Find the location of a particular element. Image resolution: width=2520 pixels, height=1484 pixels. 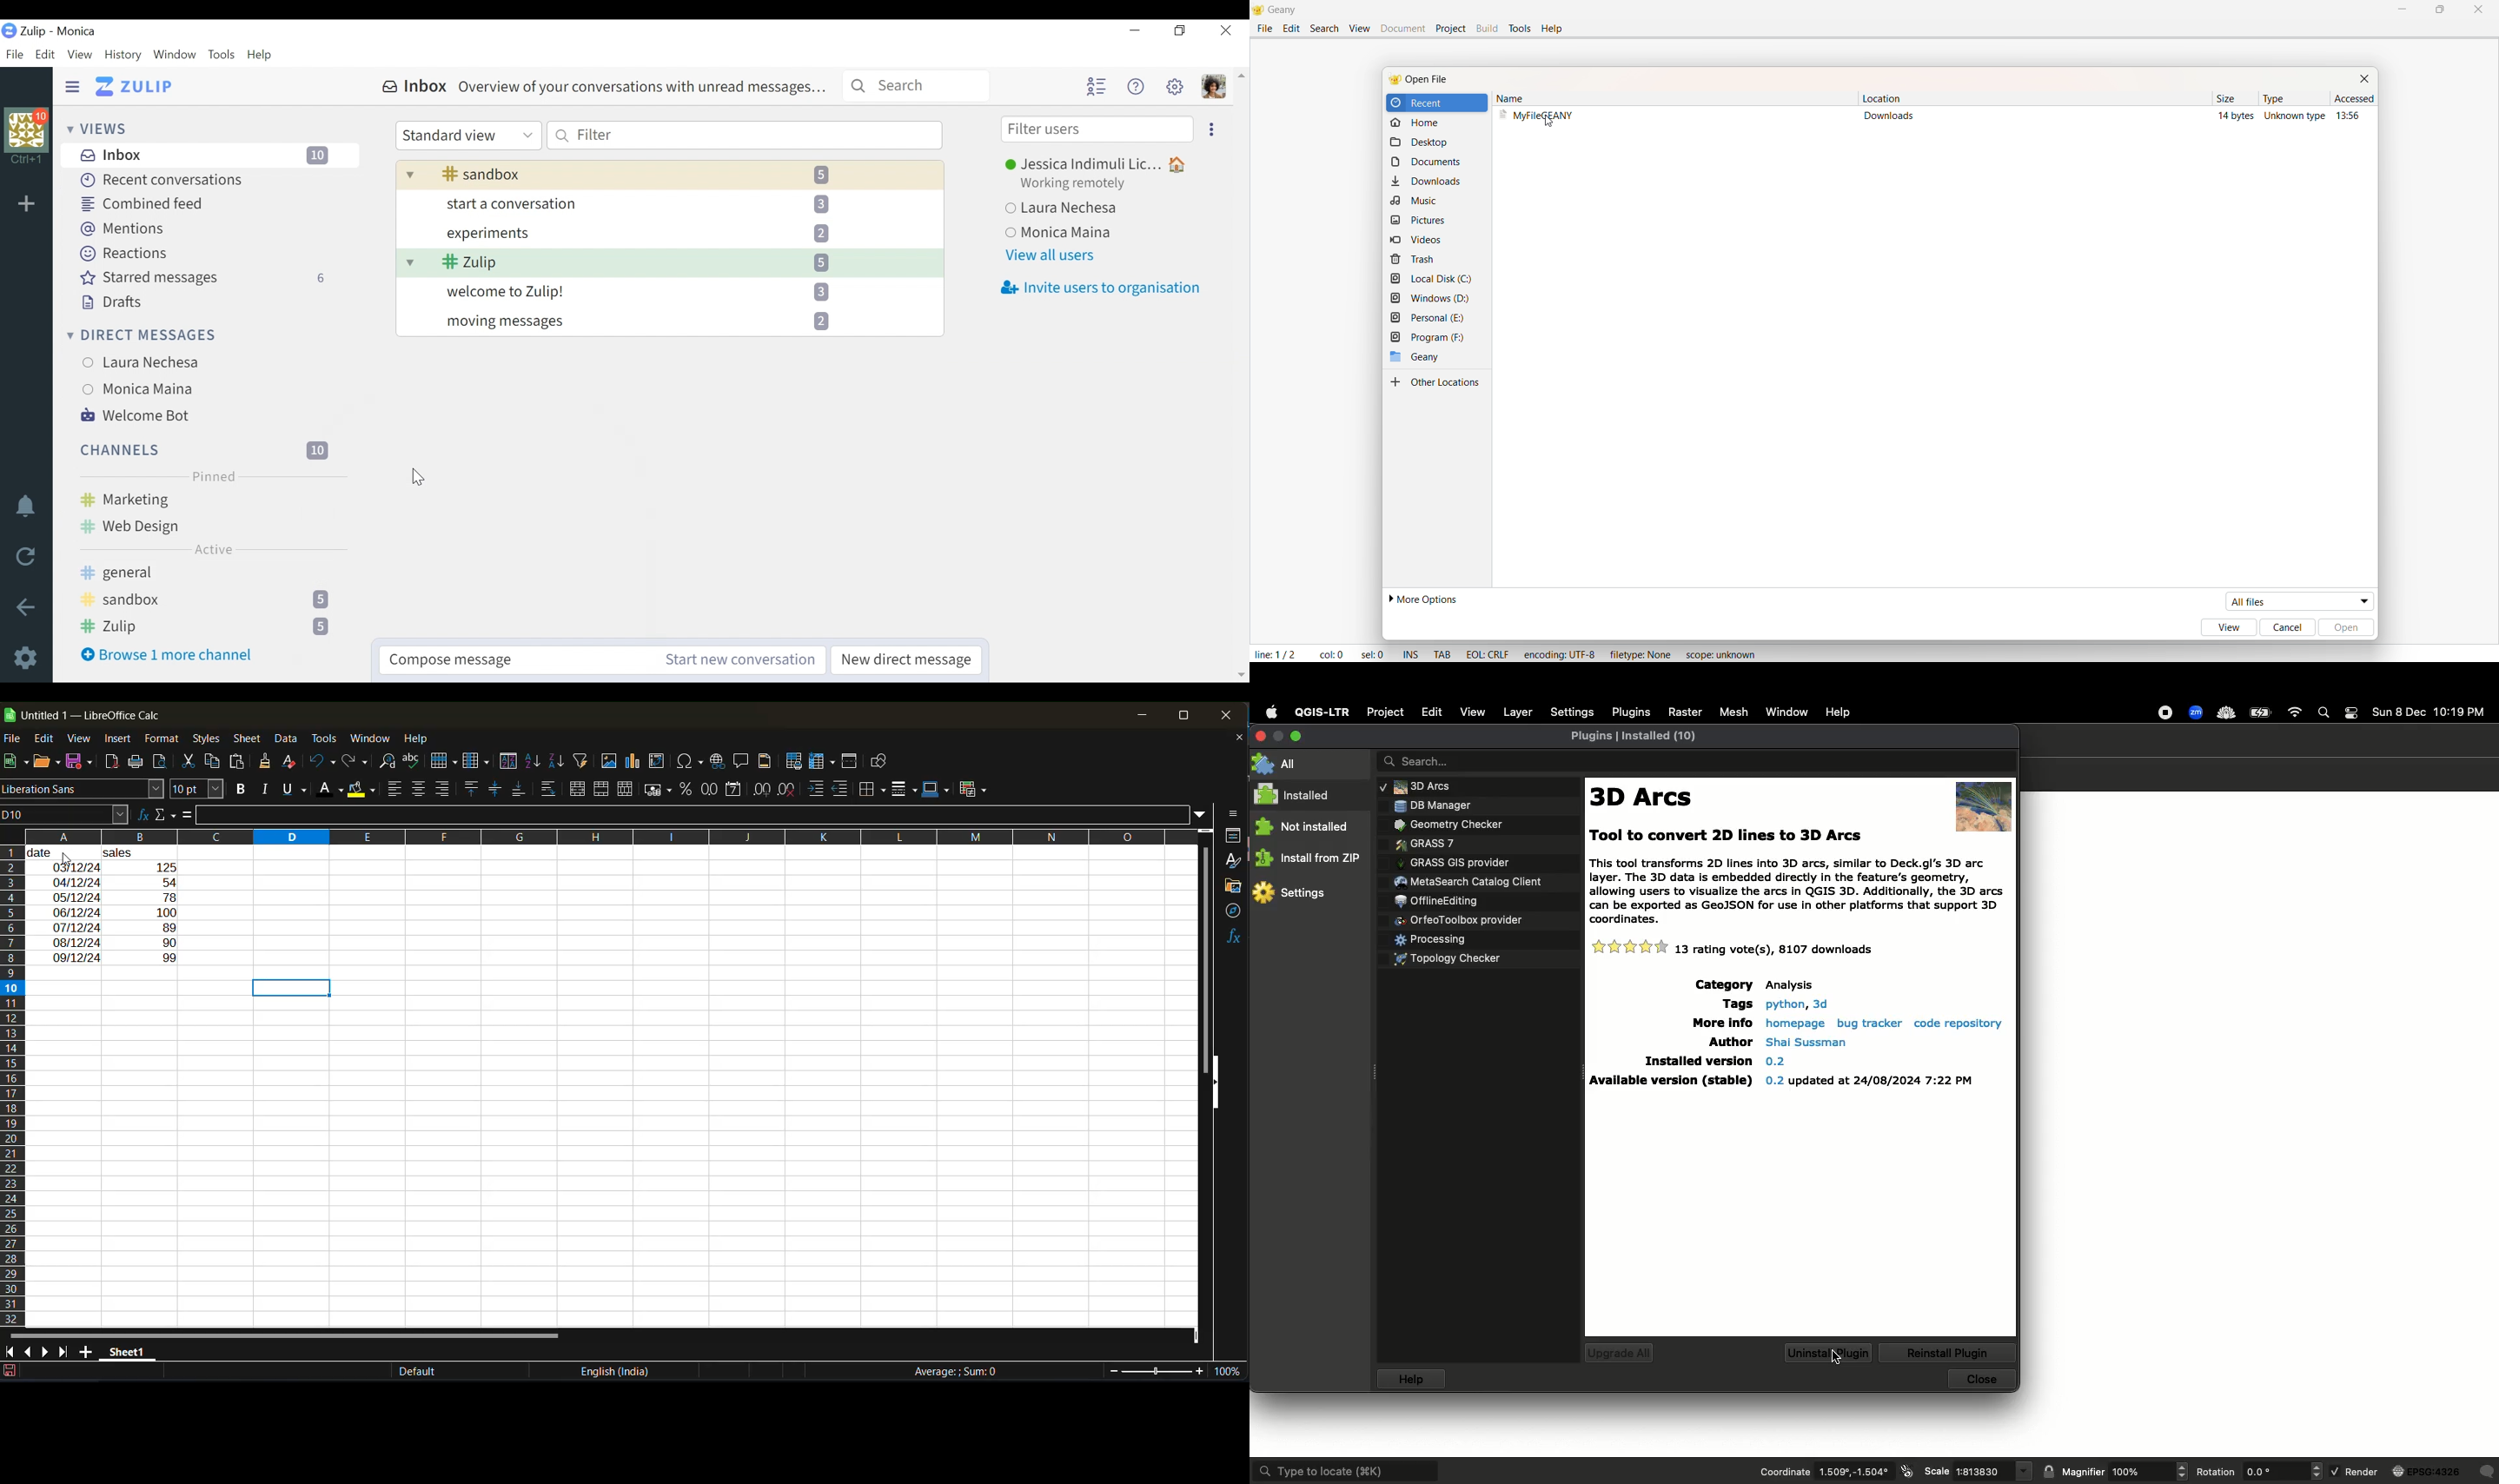

align left is located at coordinates (397, 789).